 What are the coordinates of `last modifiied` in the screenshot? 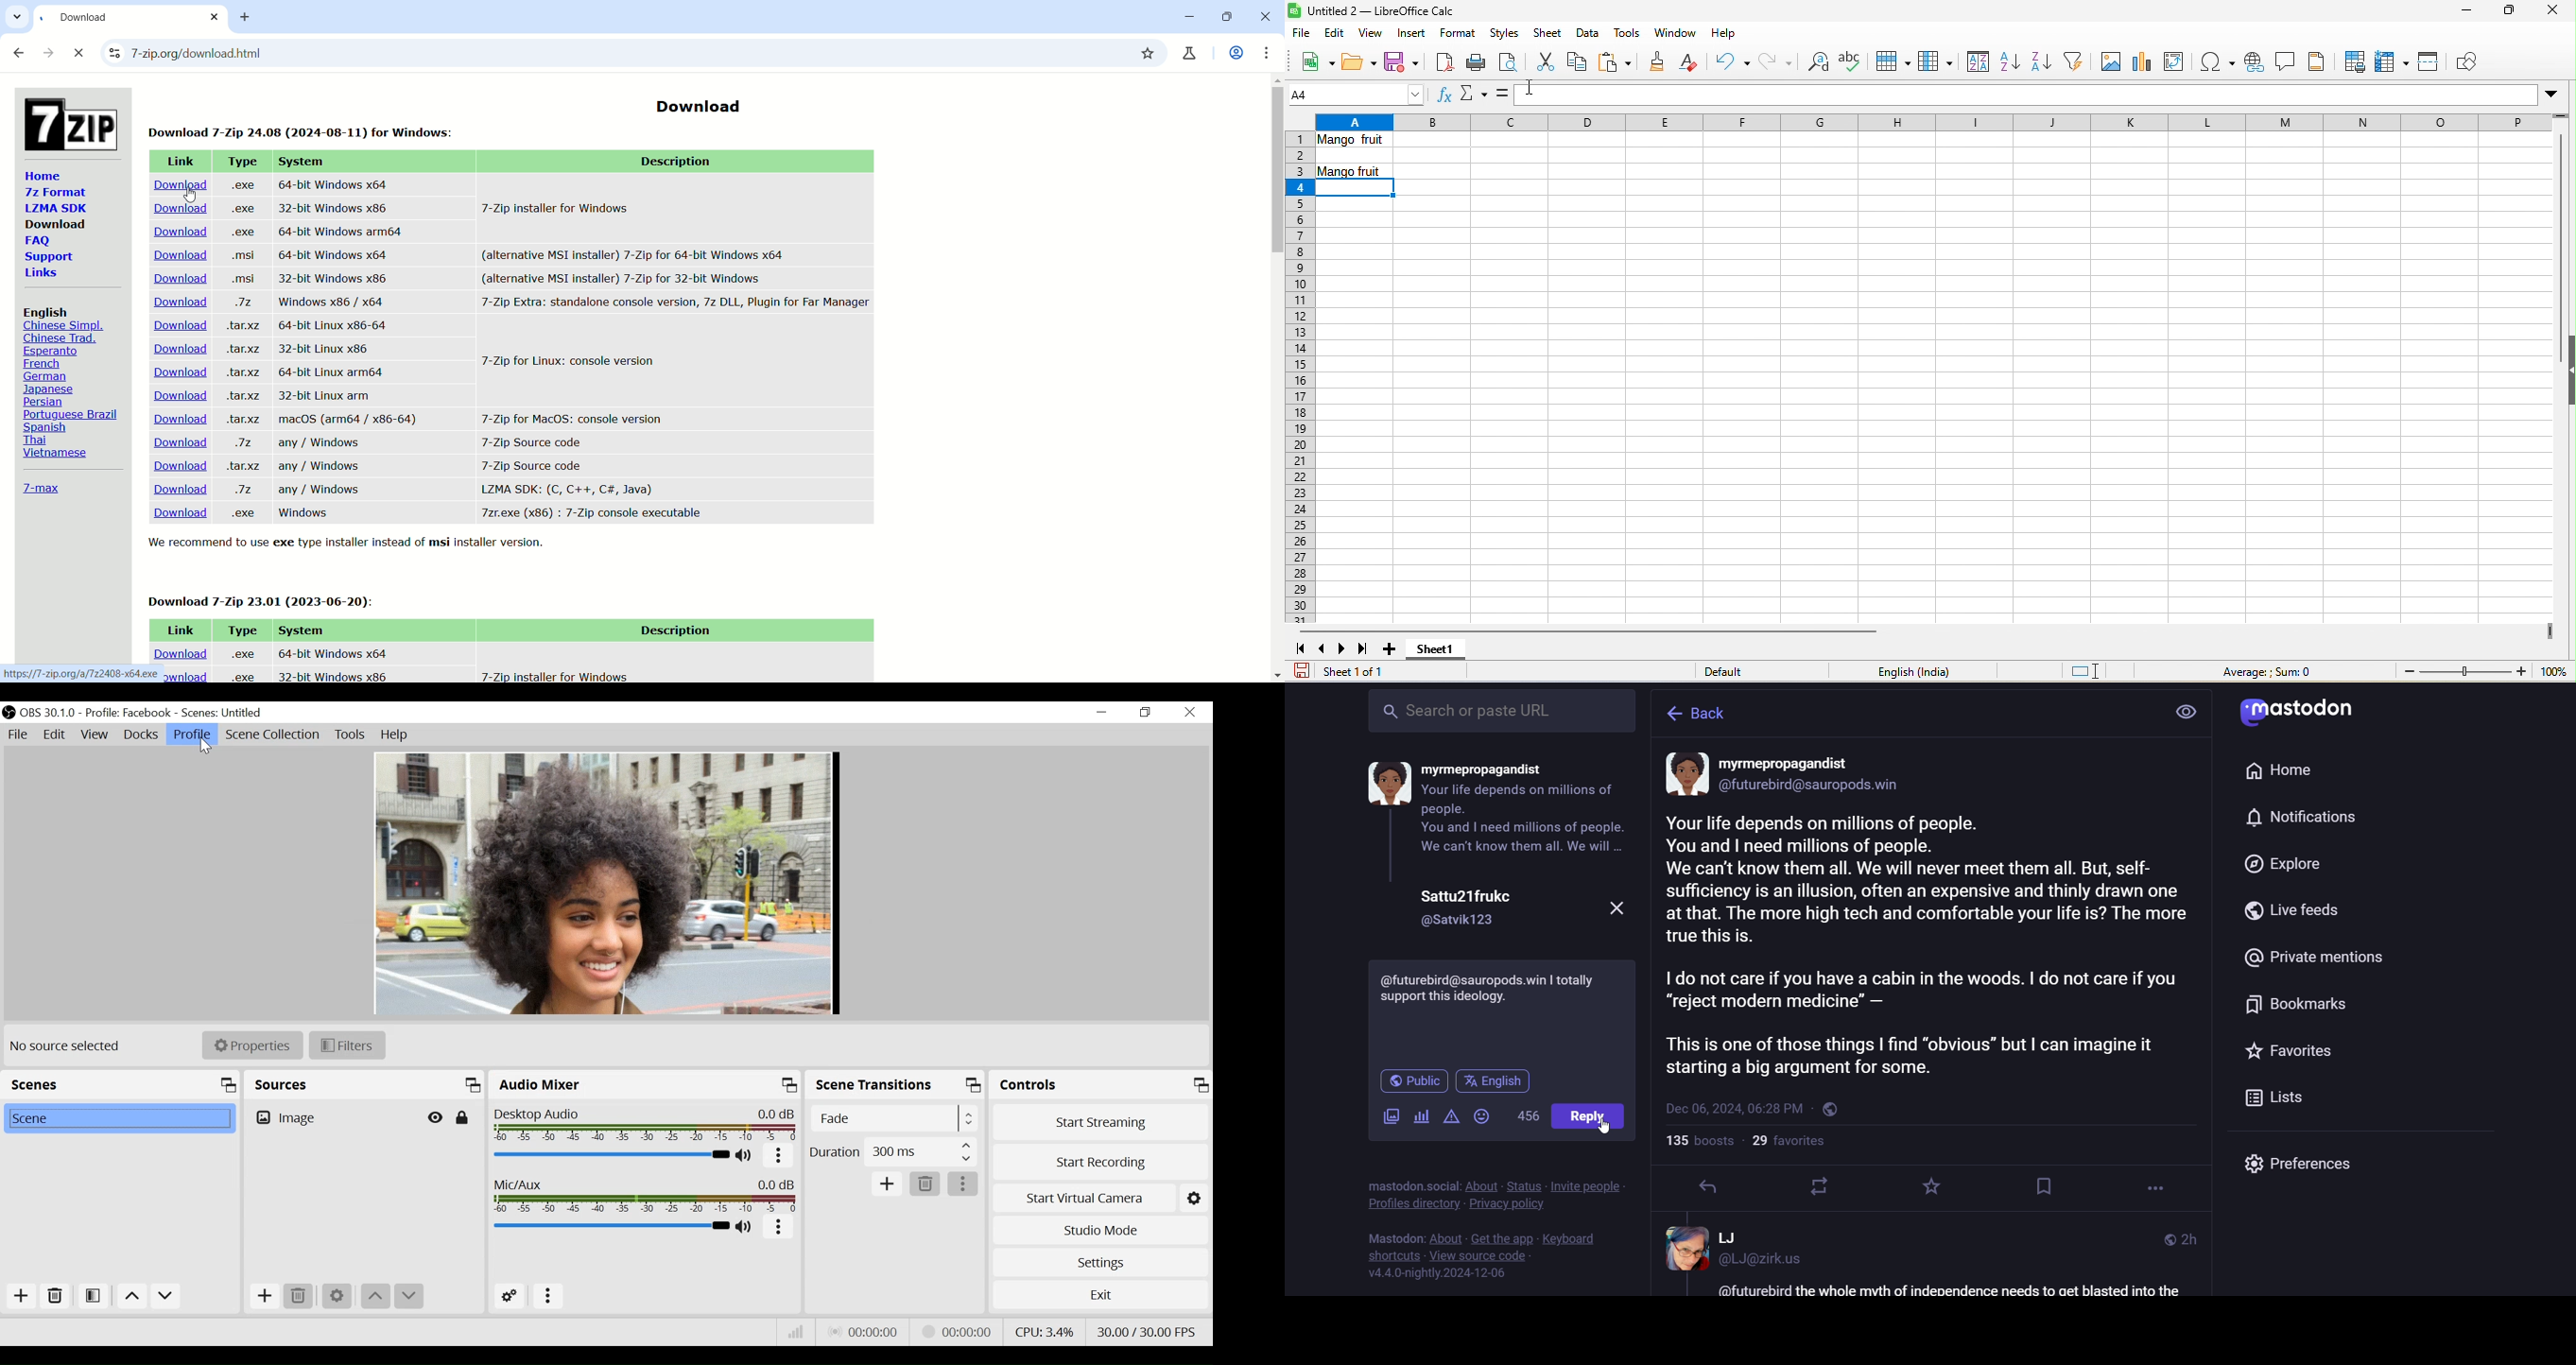 It's located at (2195, 1240).